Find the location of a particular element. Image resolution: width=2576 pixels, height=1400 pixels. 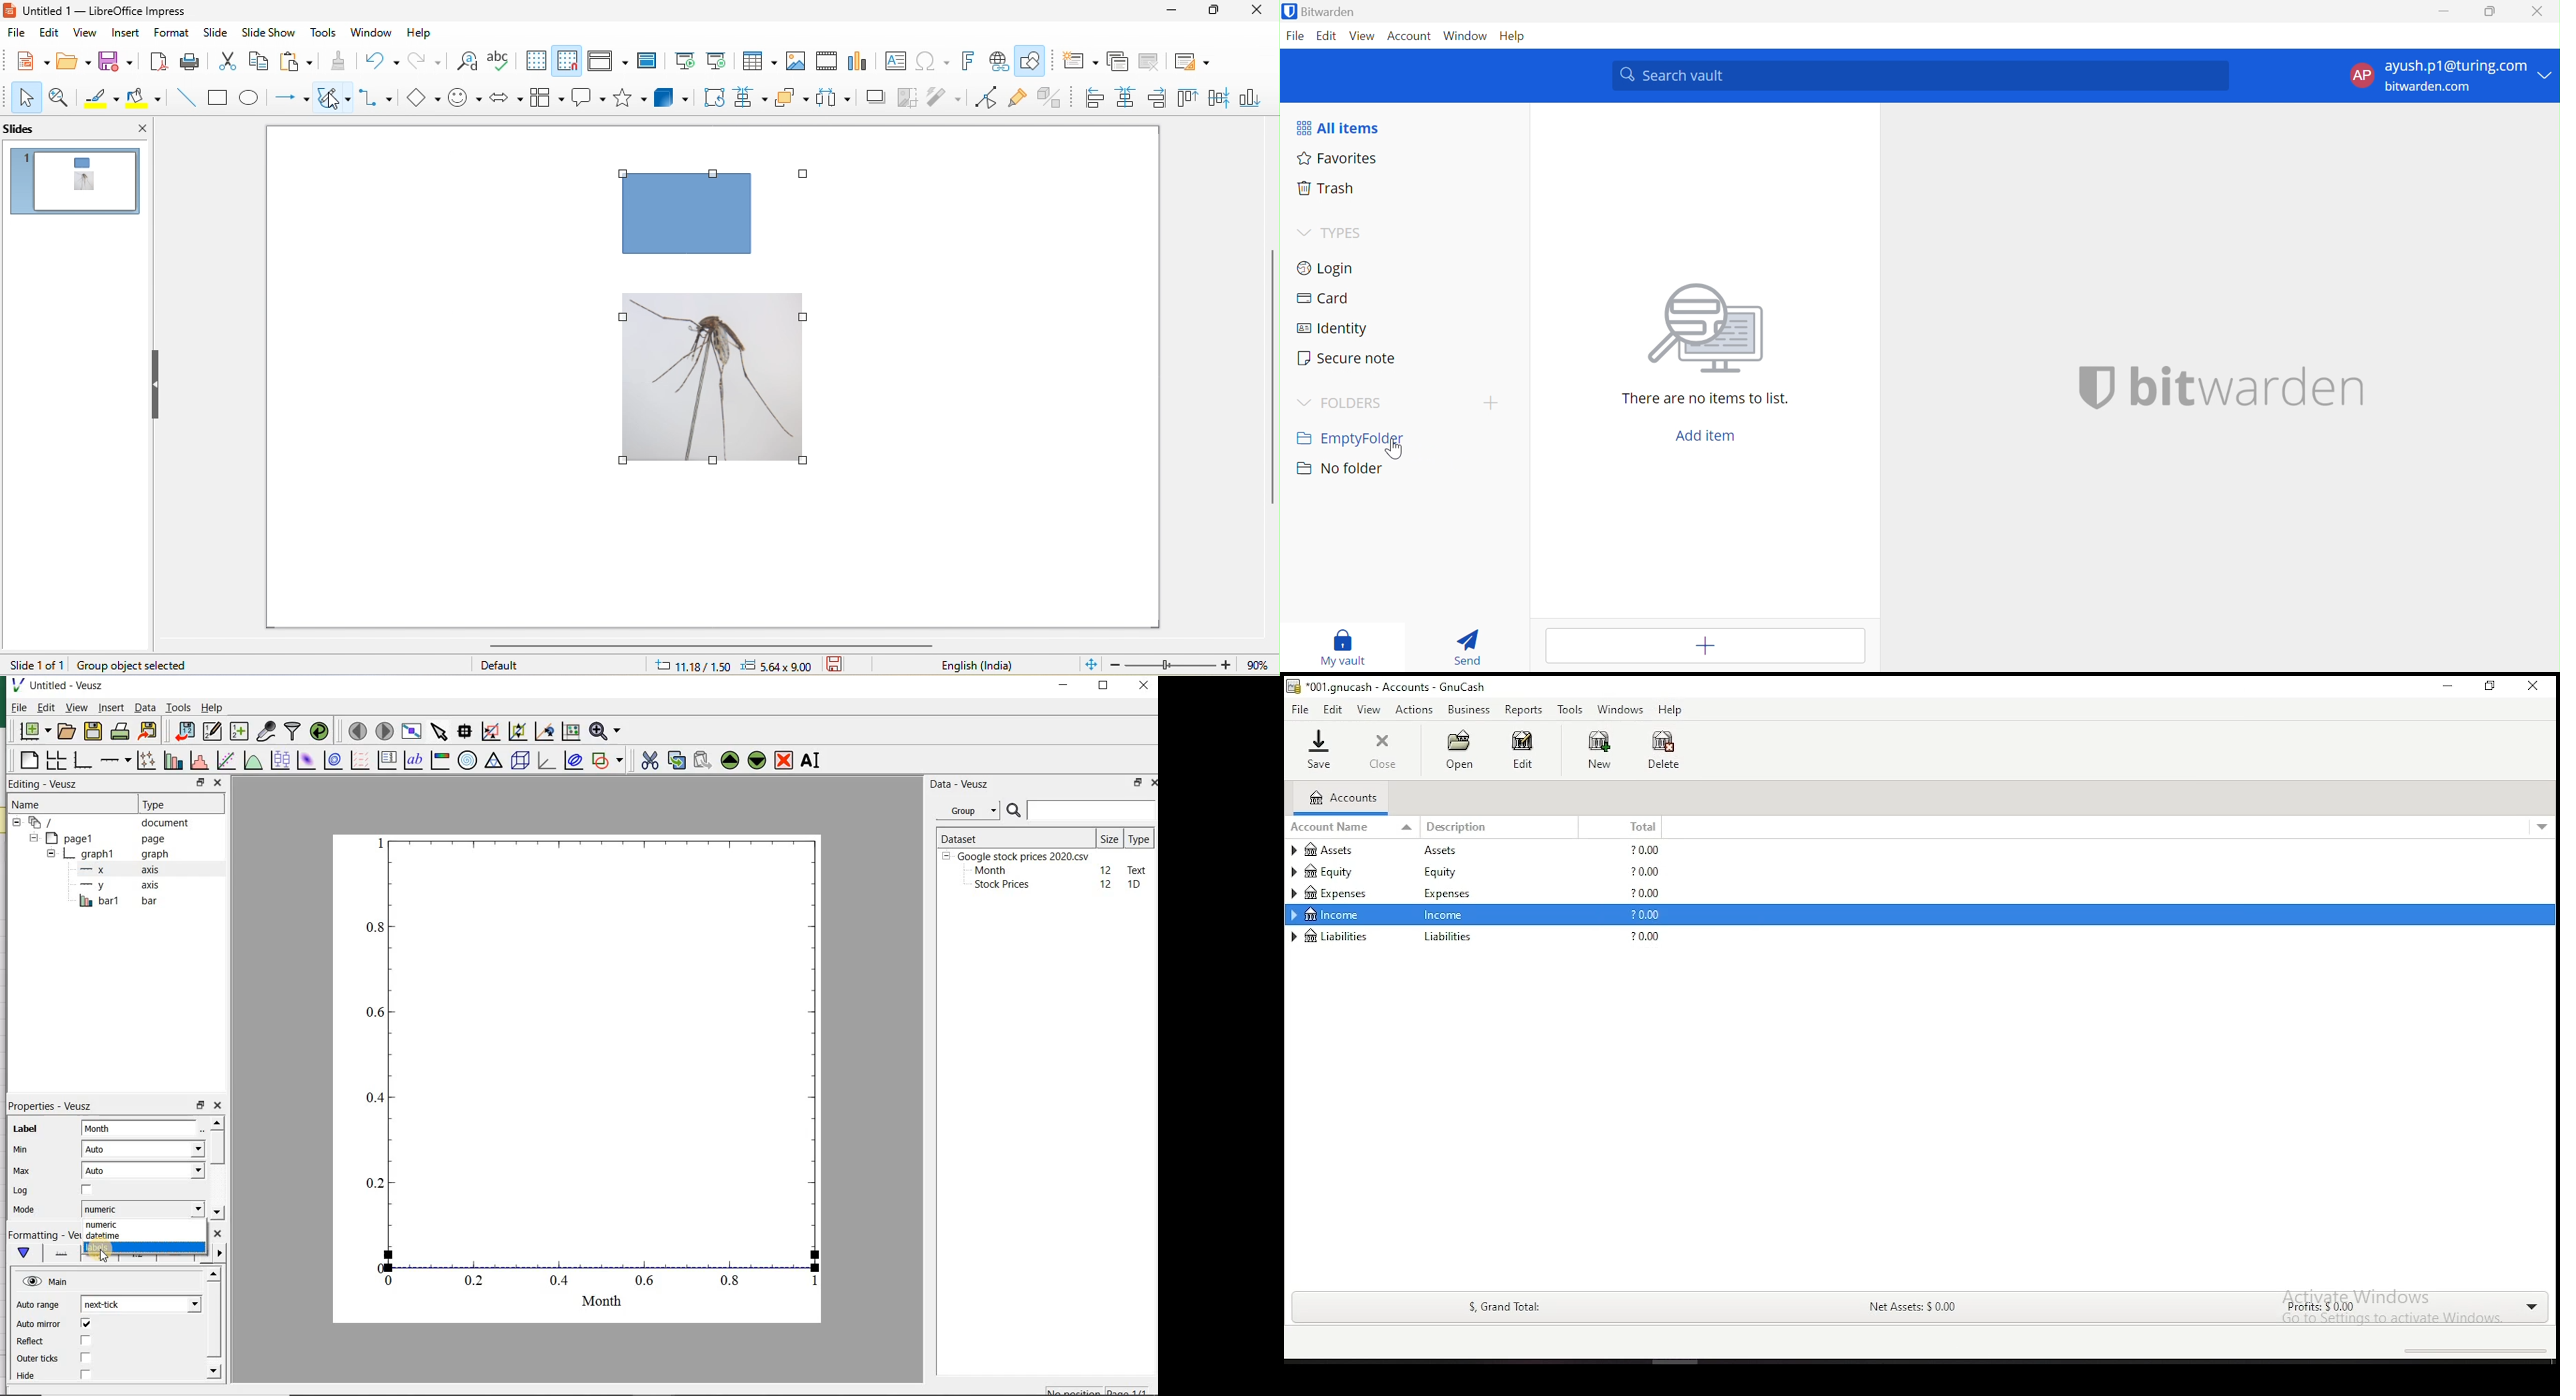

hide is located at coordinates (160, 383).